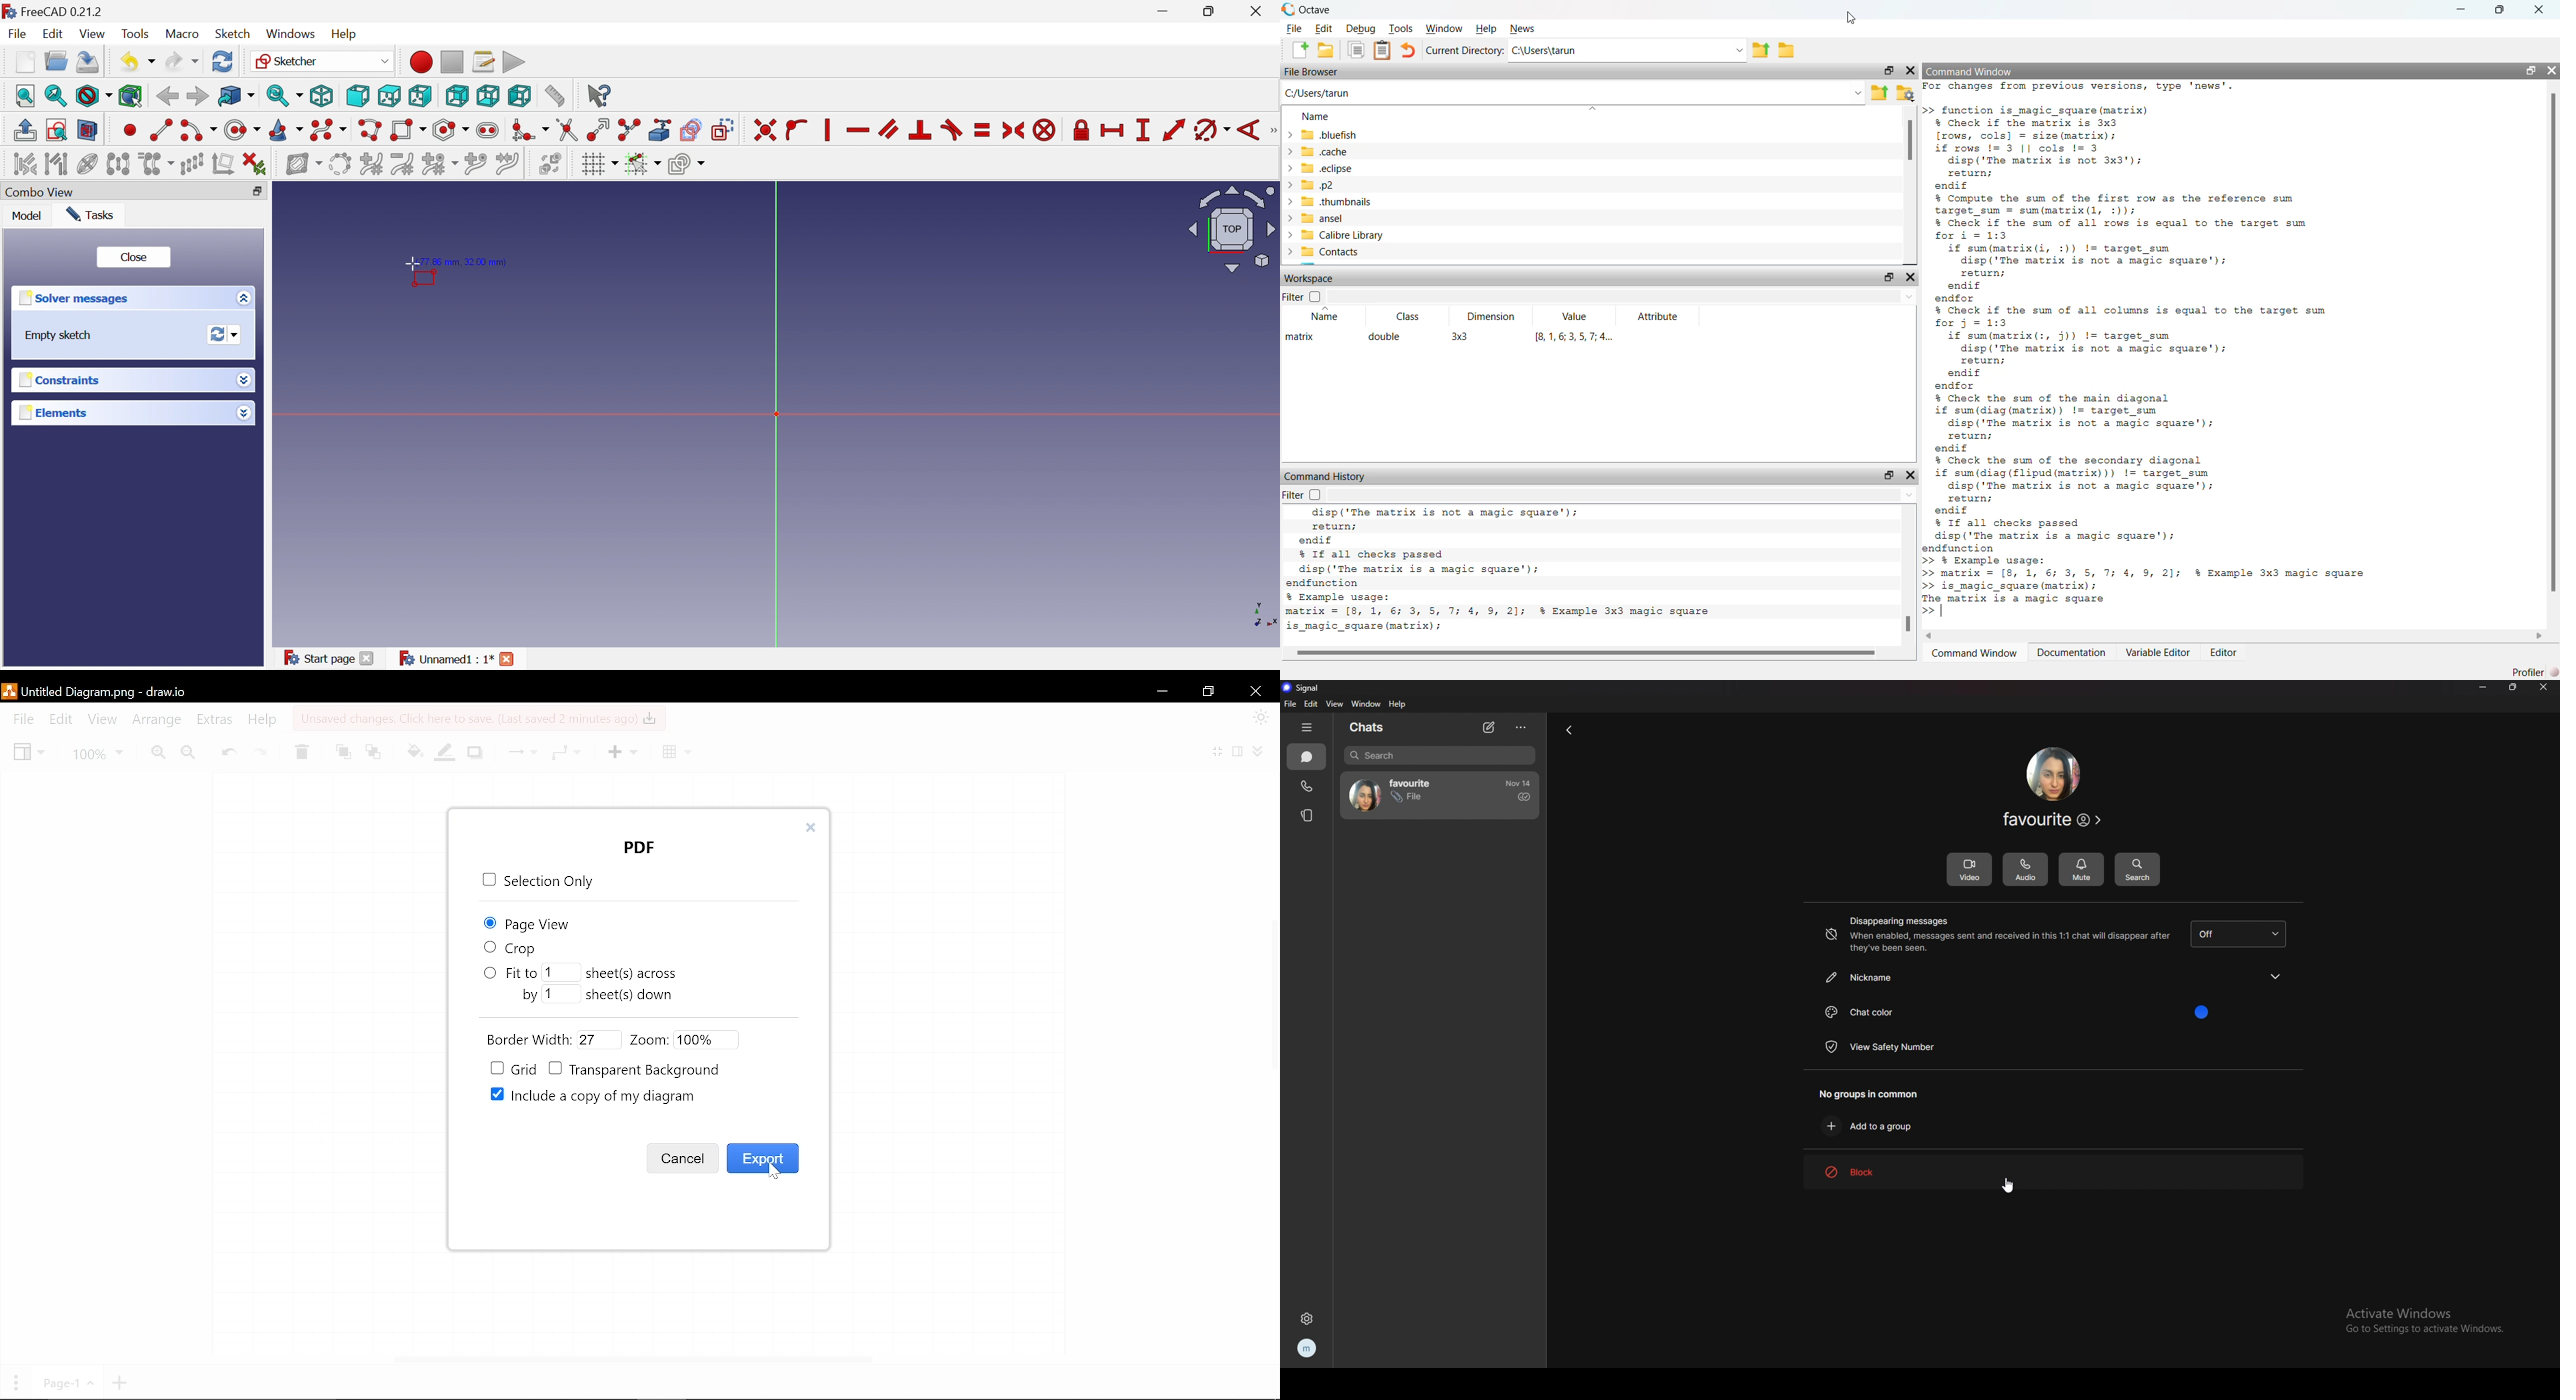 This screenshot has width=2576, height=1400. Describe the element at coordinates (1297, 337) in the screenshot. I see `matrix` at that location.